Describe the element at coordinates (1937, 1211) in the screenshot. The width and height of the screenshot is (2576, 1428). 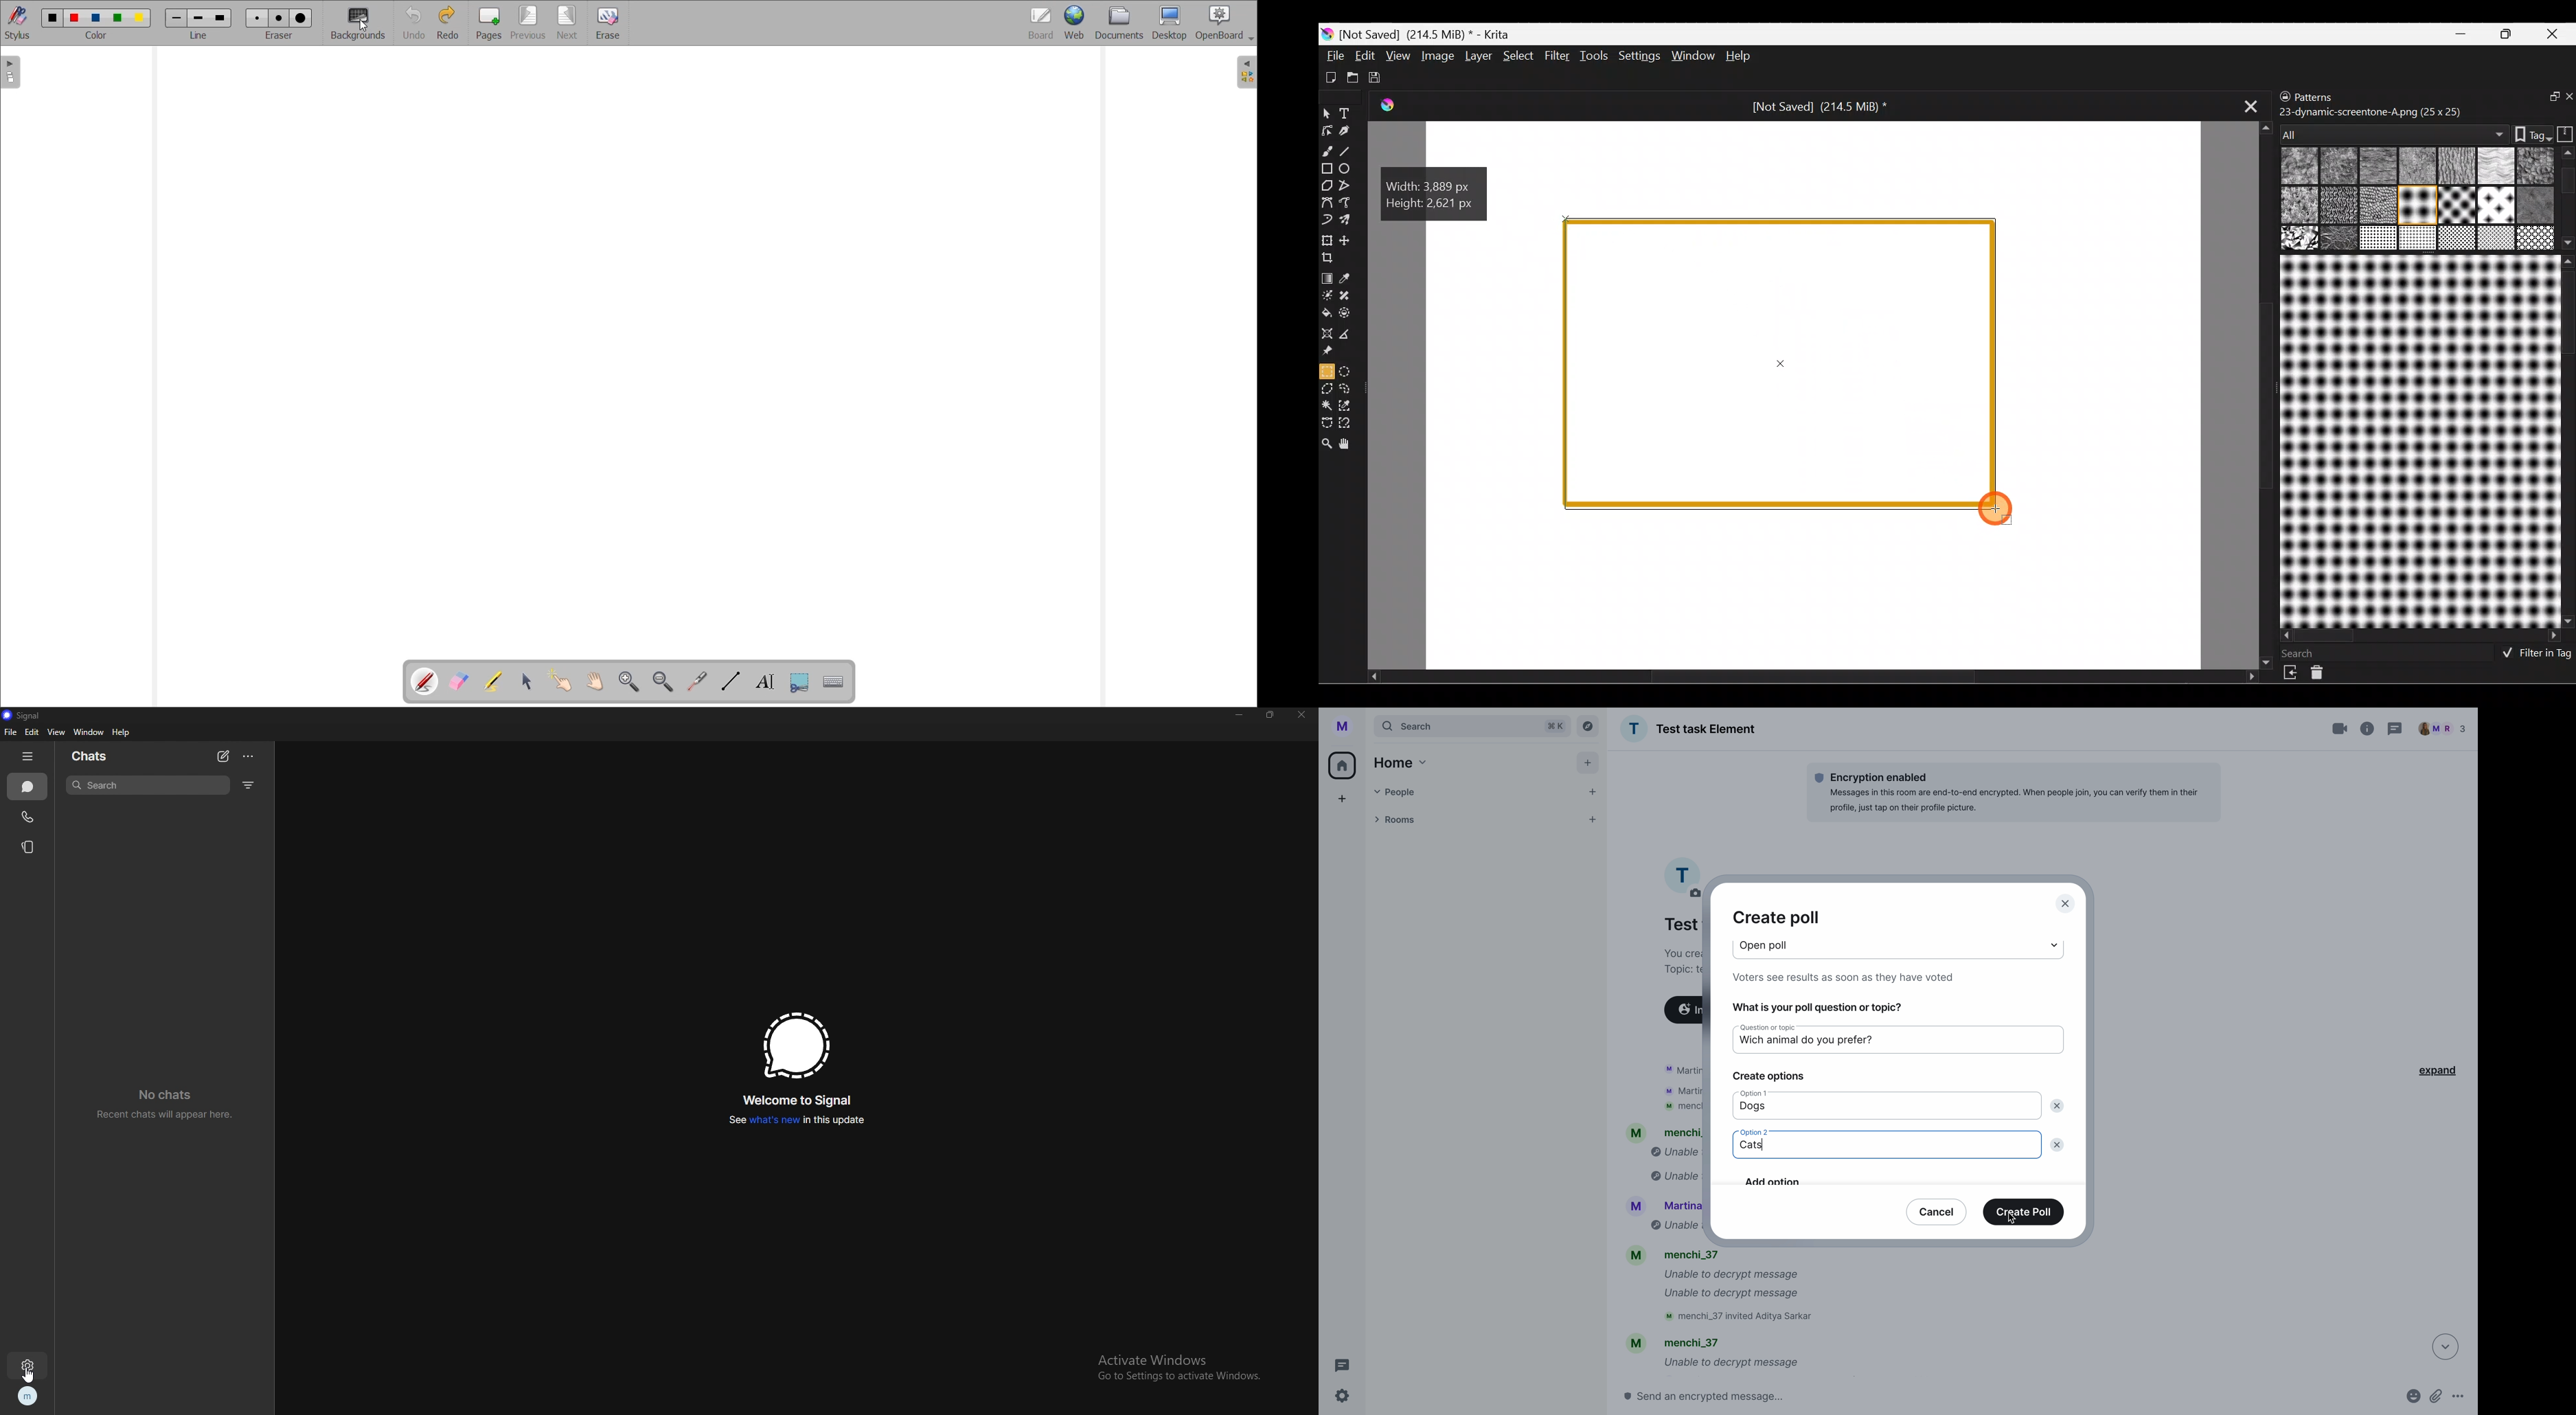
I see `cancel button` at that location.